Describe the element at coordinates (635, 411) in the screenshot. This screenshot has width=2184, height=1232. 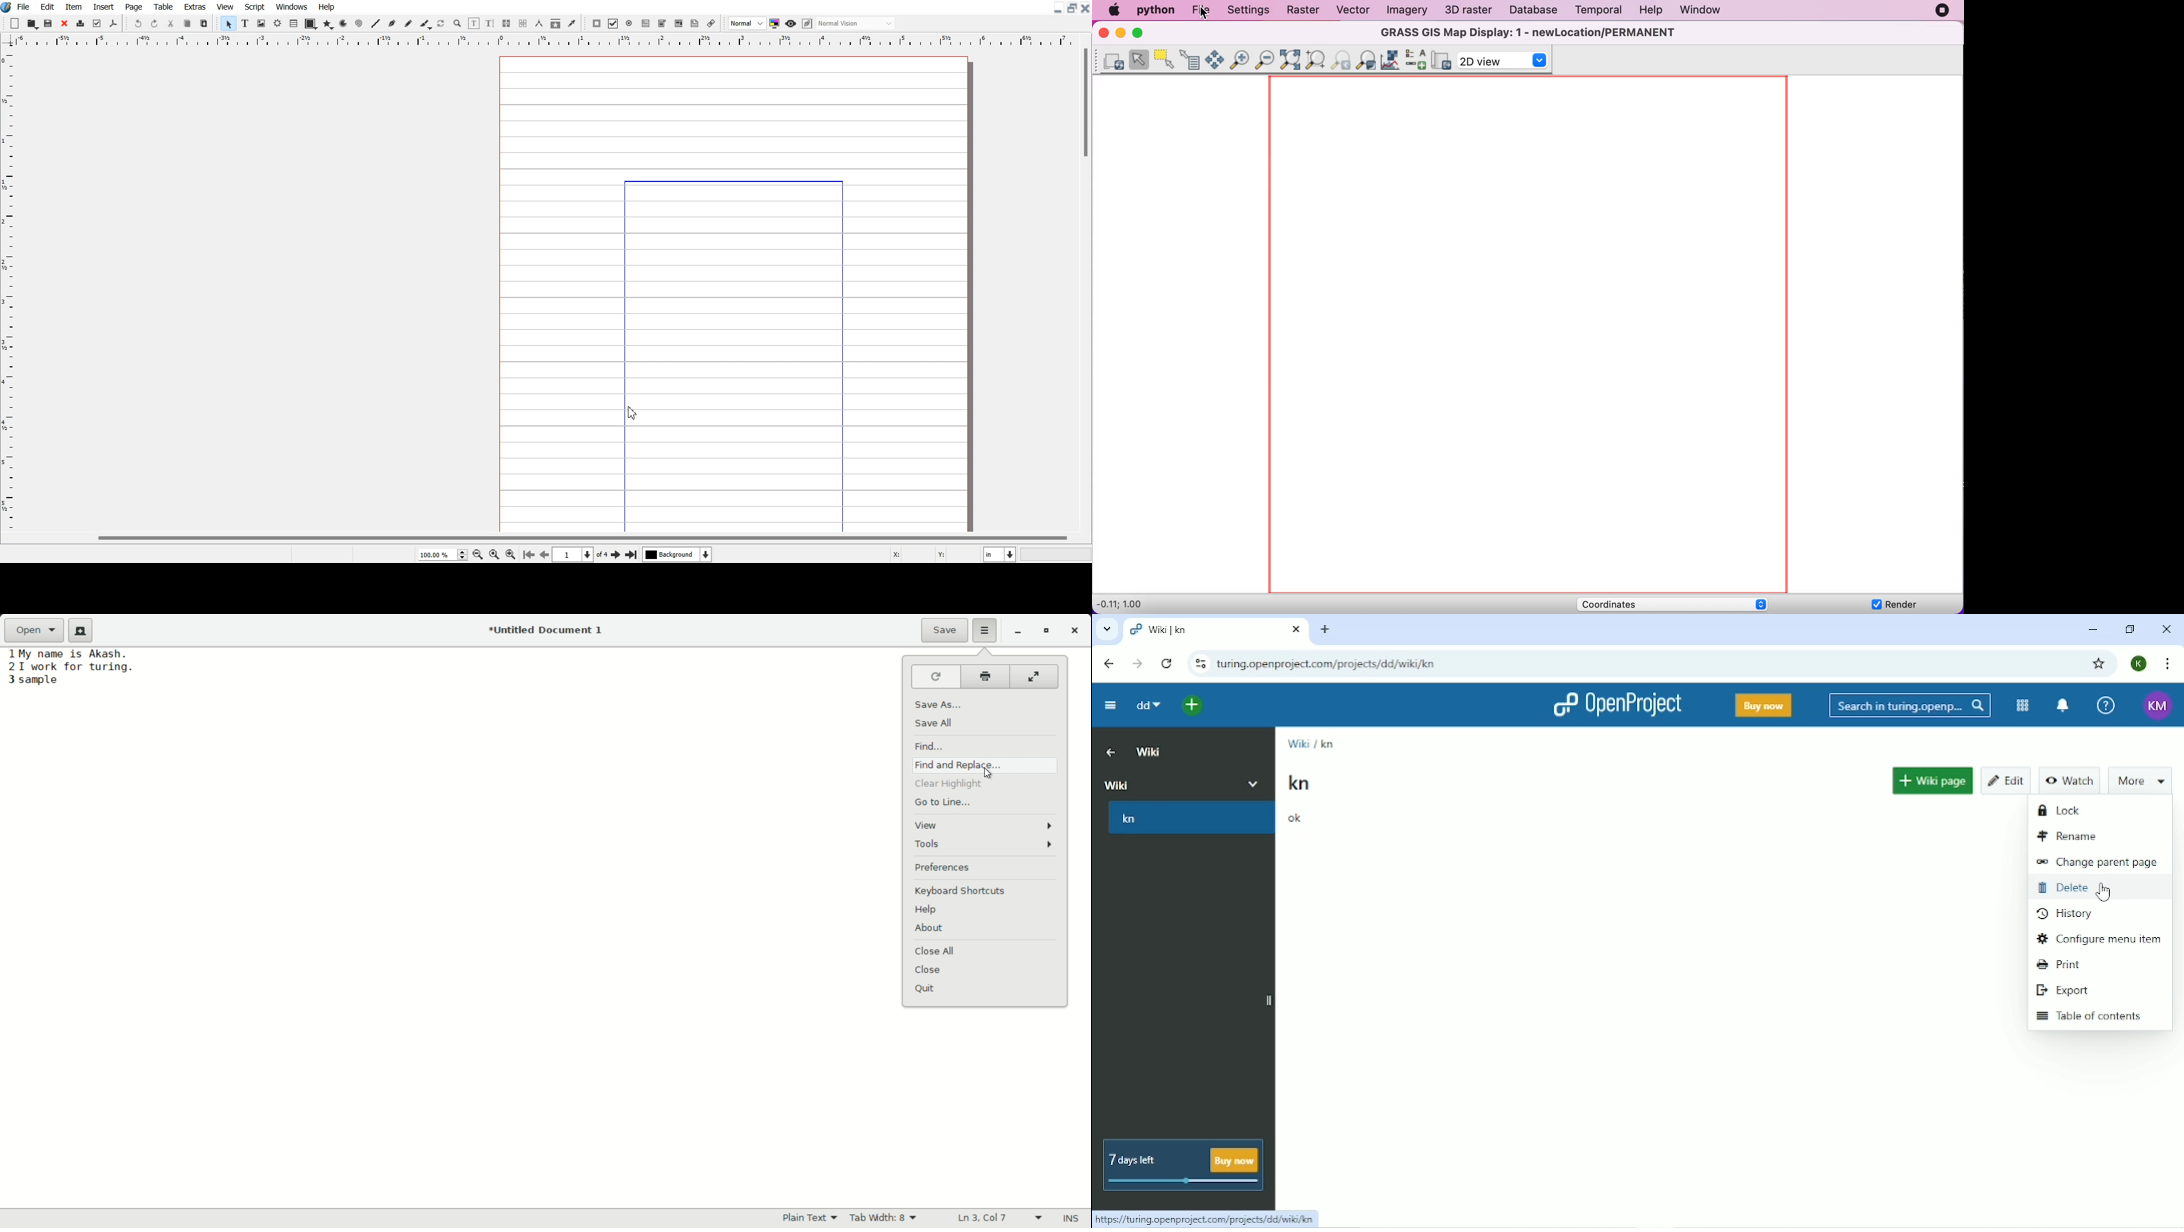
I see `Cursor` at that location.